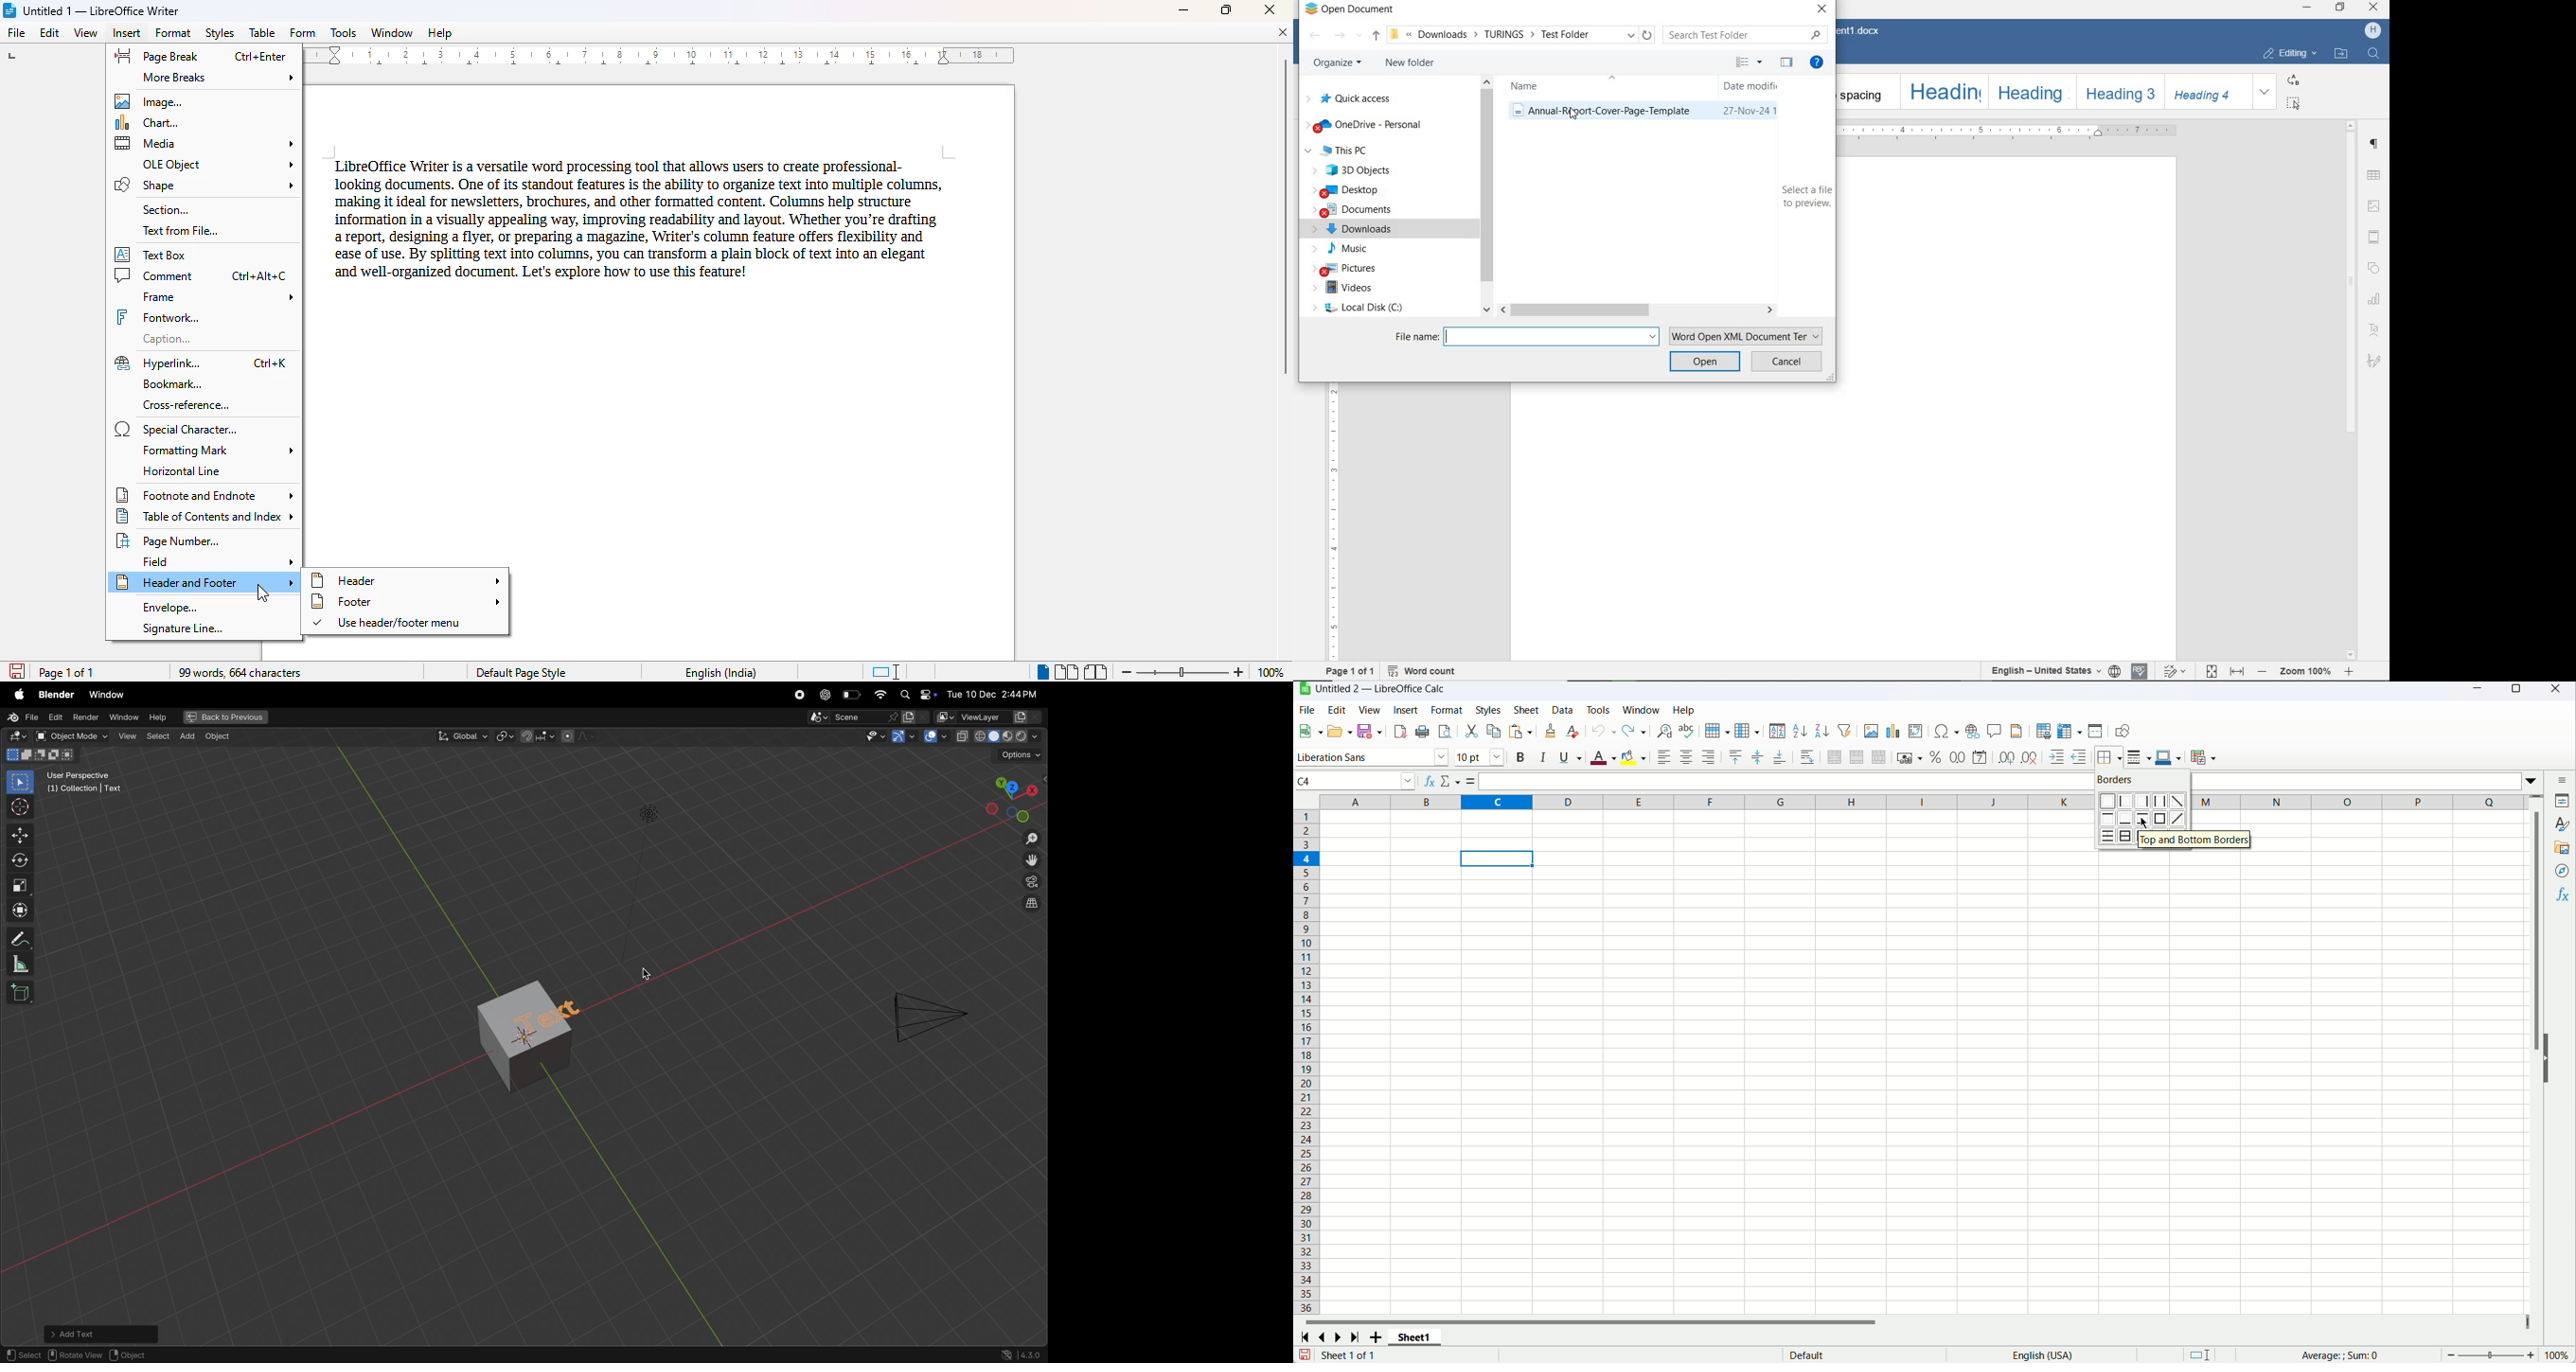 The width and height of the screenshot is (2576, 1372). What do you see at coordinates (1822, 732) in the screenshot?
I see `Sort descending` at bounding box center [1822, 732].